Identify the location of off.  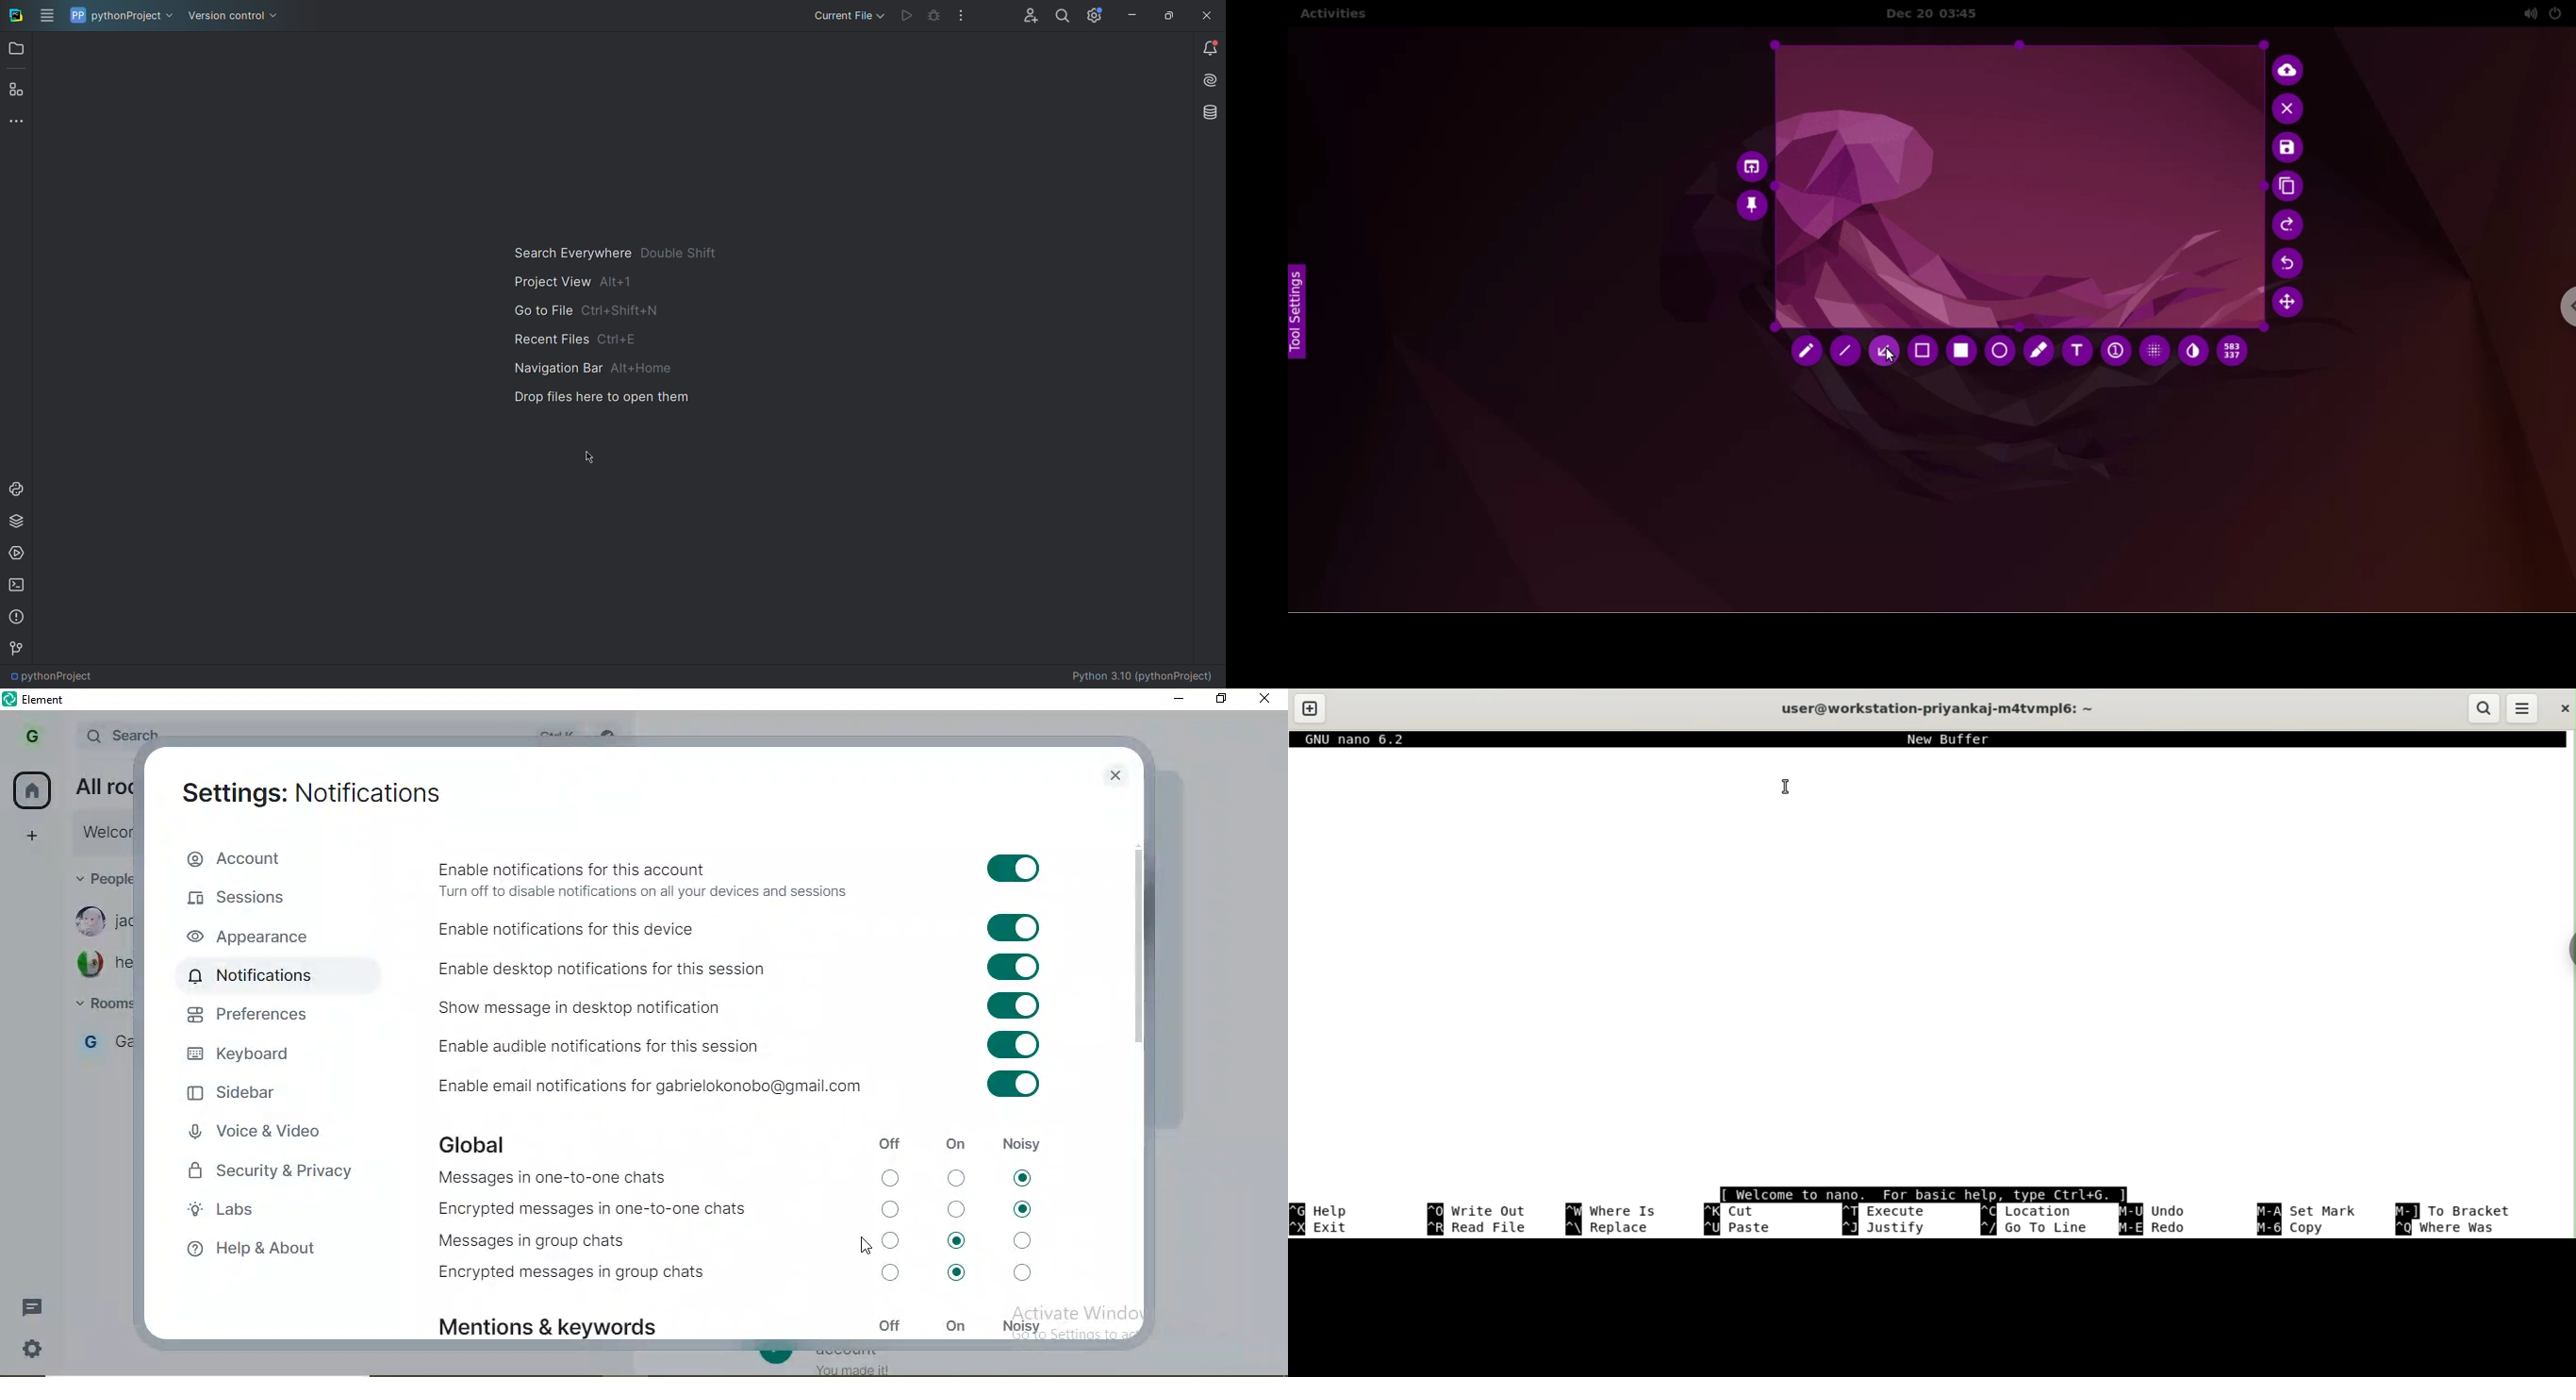
(889, 1324).